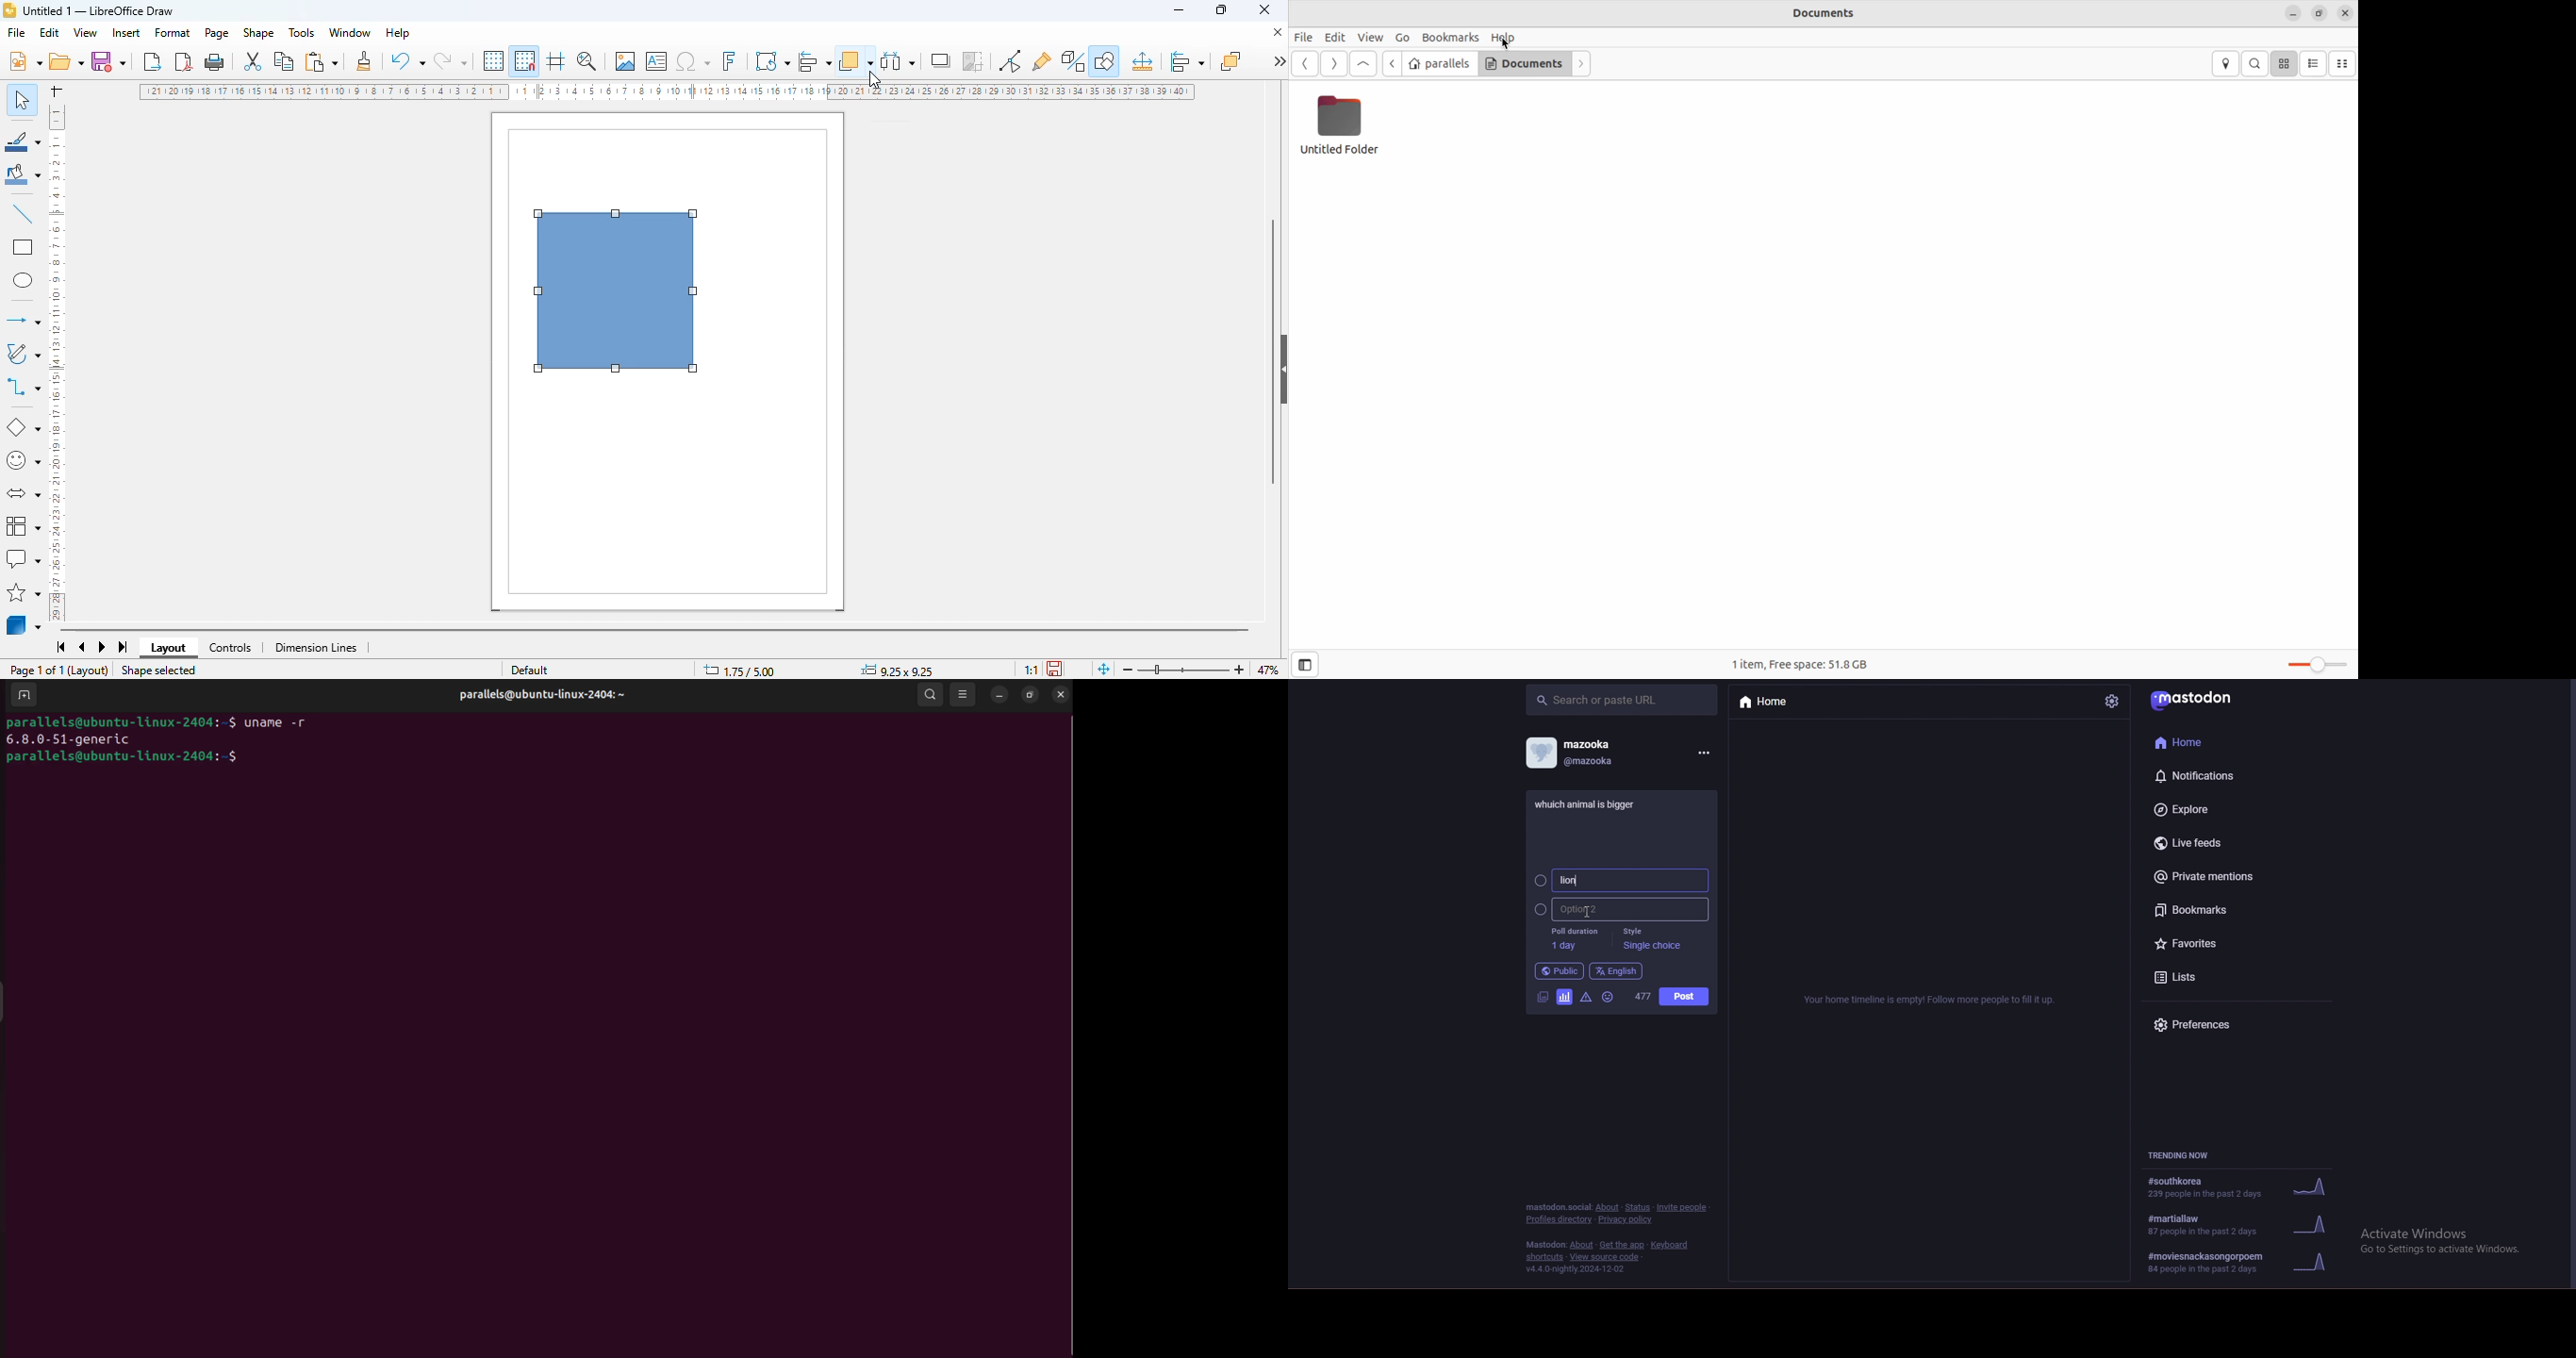 This screenshot has width=2576, height=1372. Describe the element at coordinates (9, 10) in the screenshot. I see `logo` at that location.